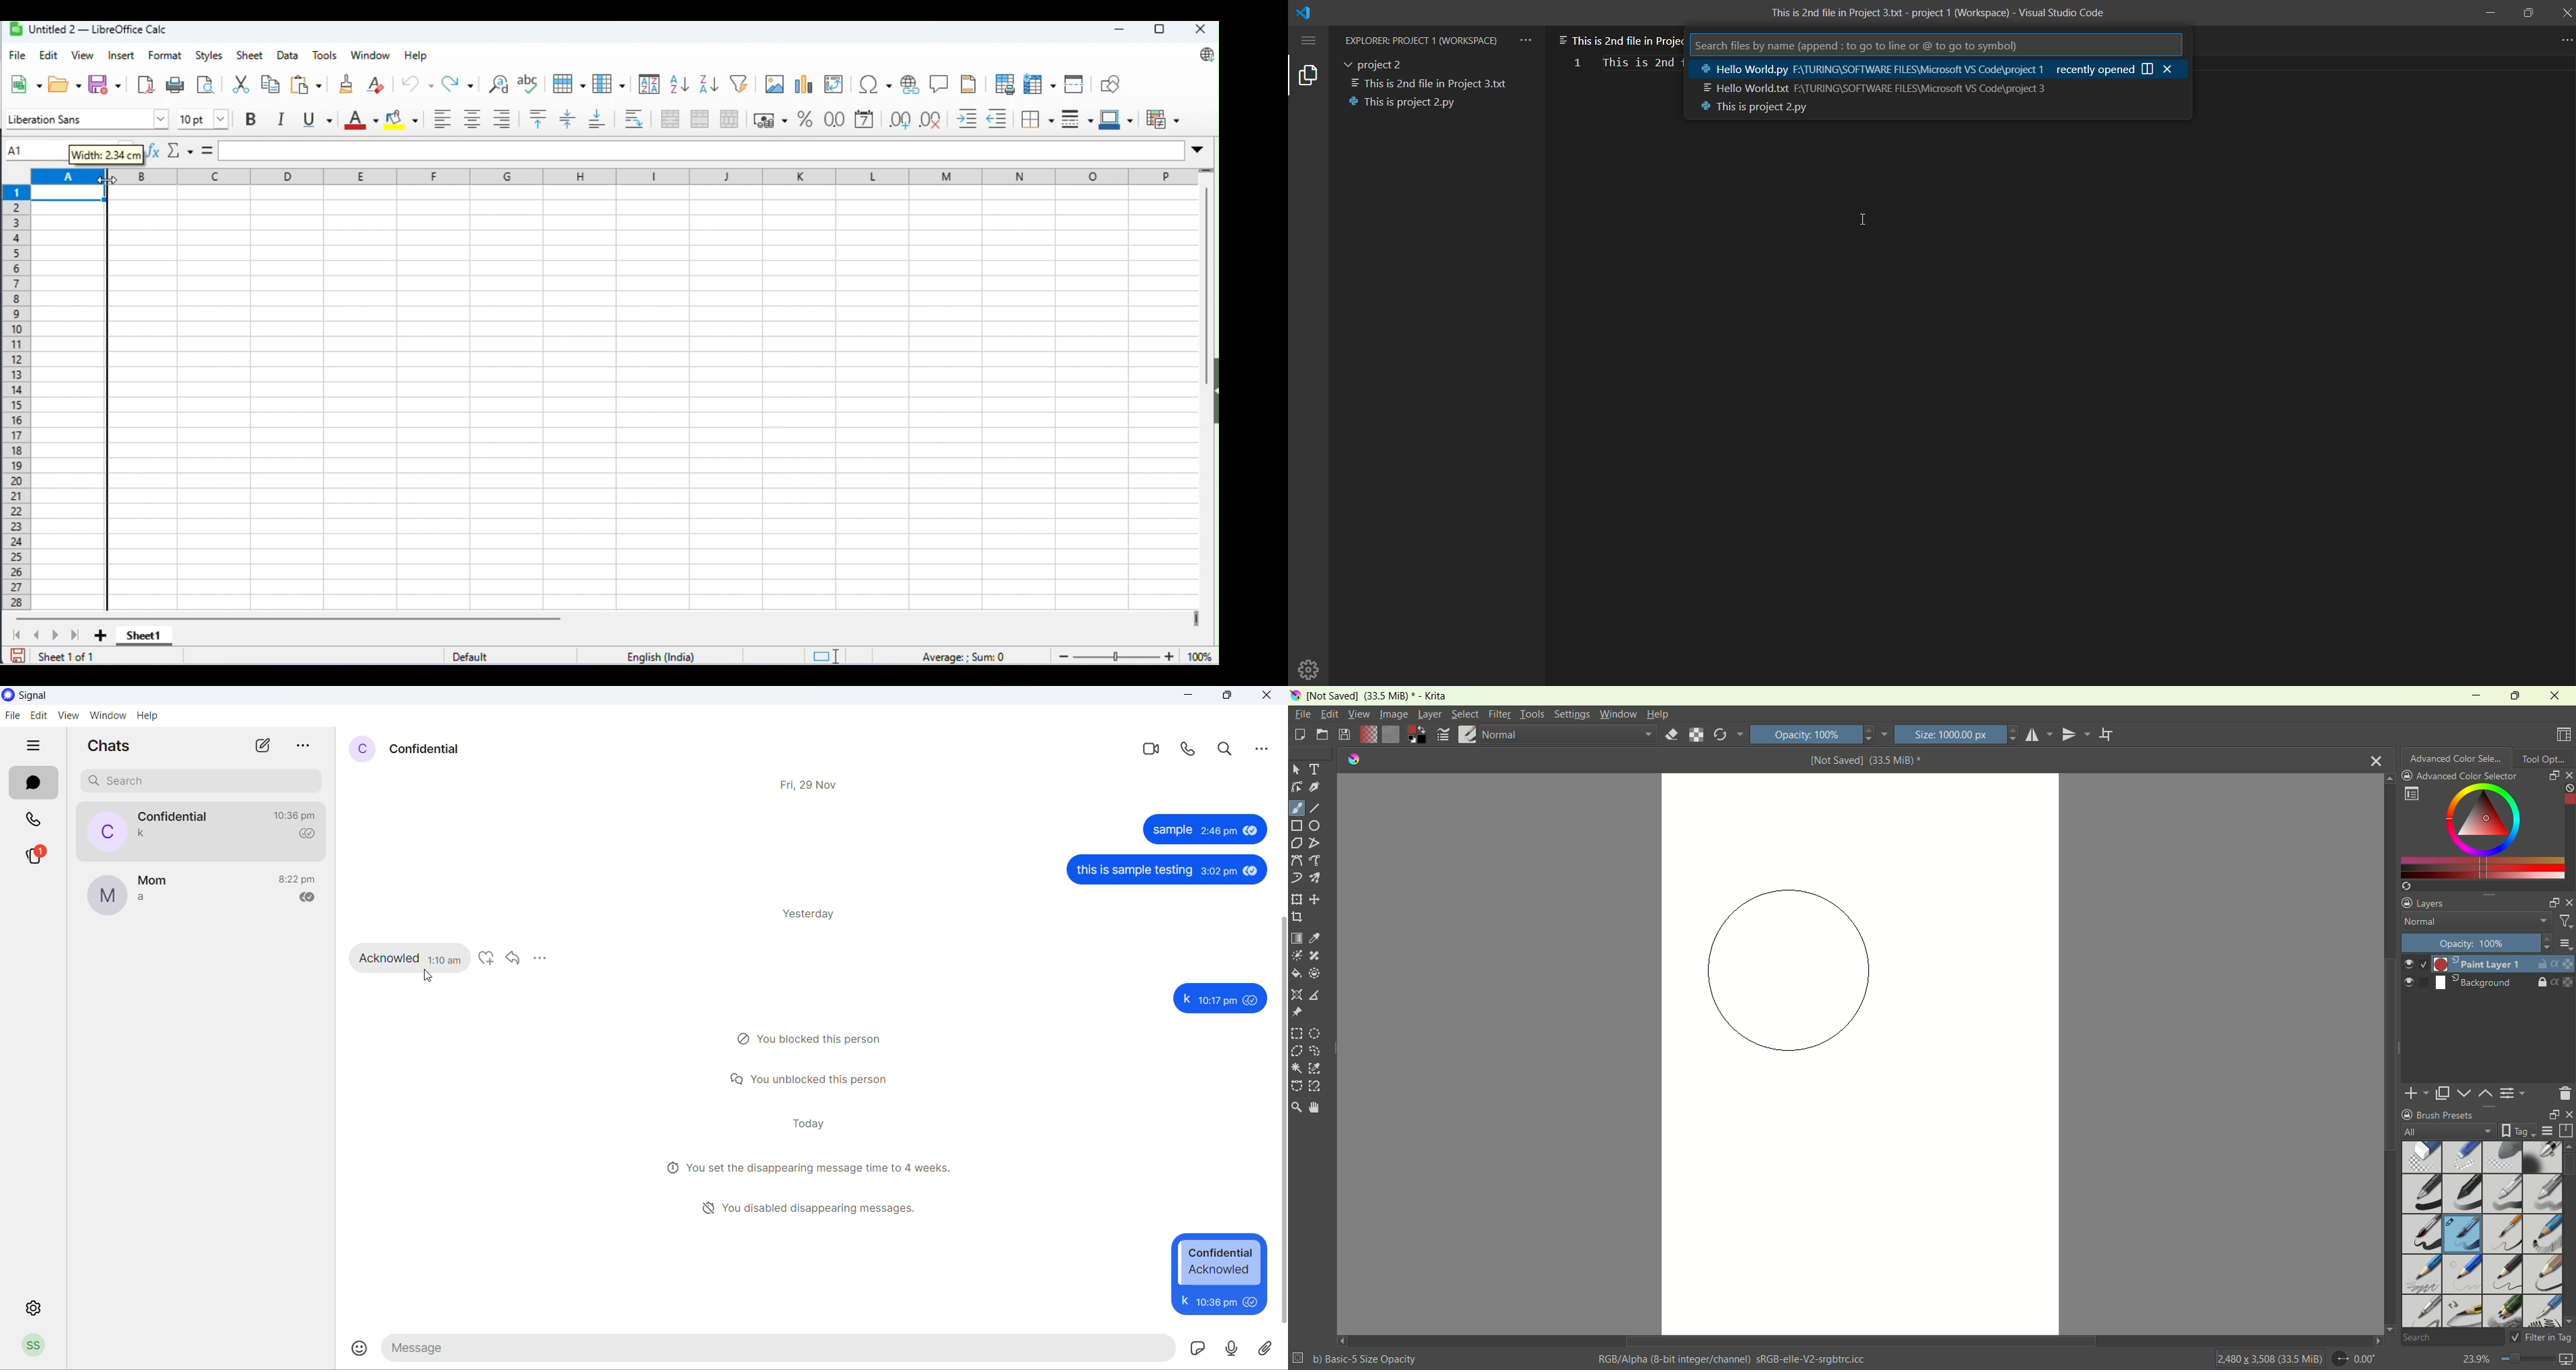 This screenshot has width=2576, height=1372. Describe the element at coordinates (1132, 655) in the screenshot. I see `zoom` at that location.